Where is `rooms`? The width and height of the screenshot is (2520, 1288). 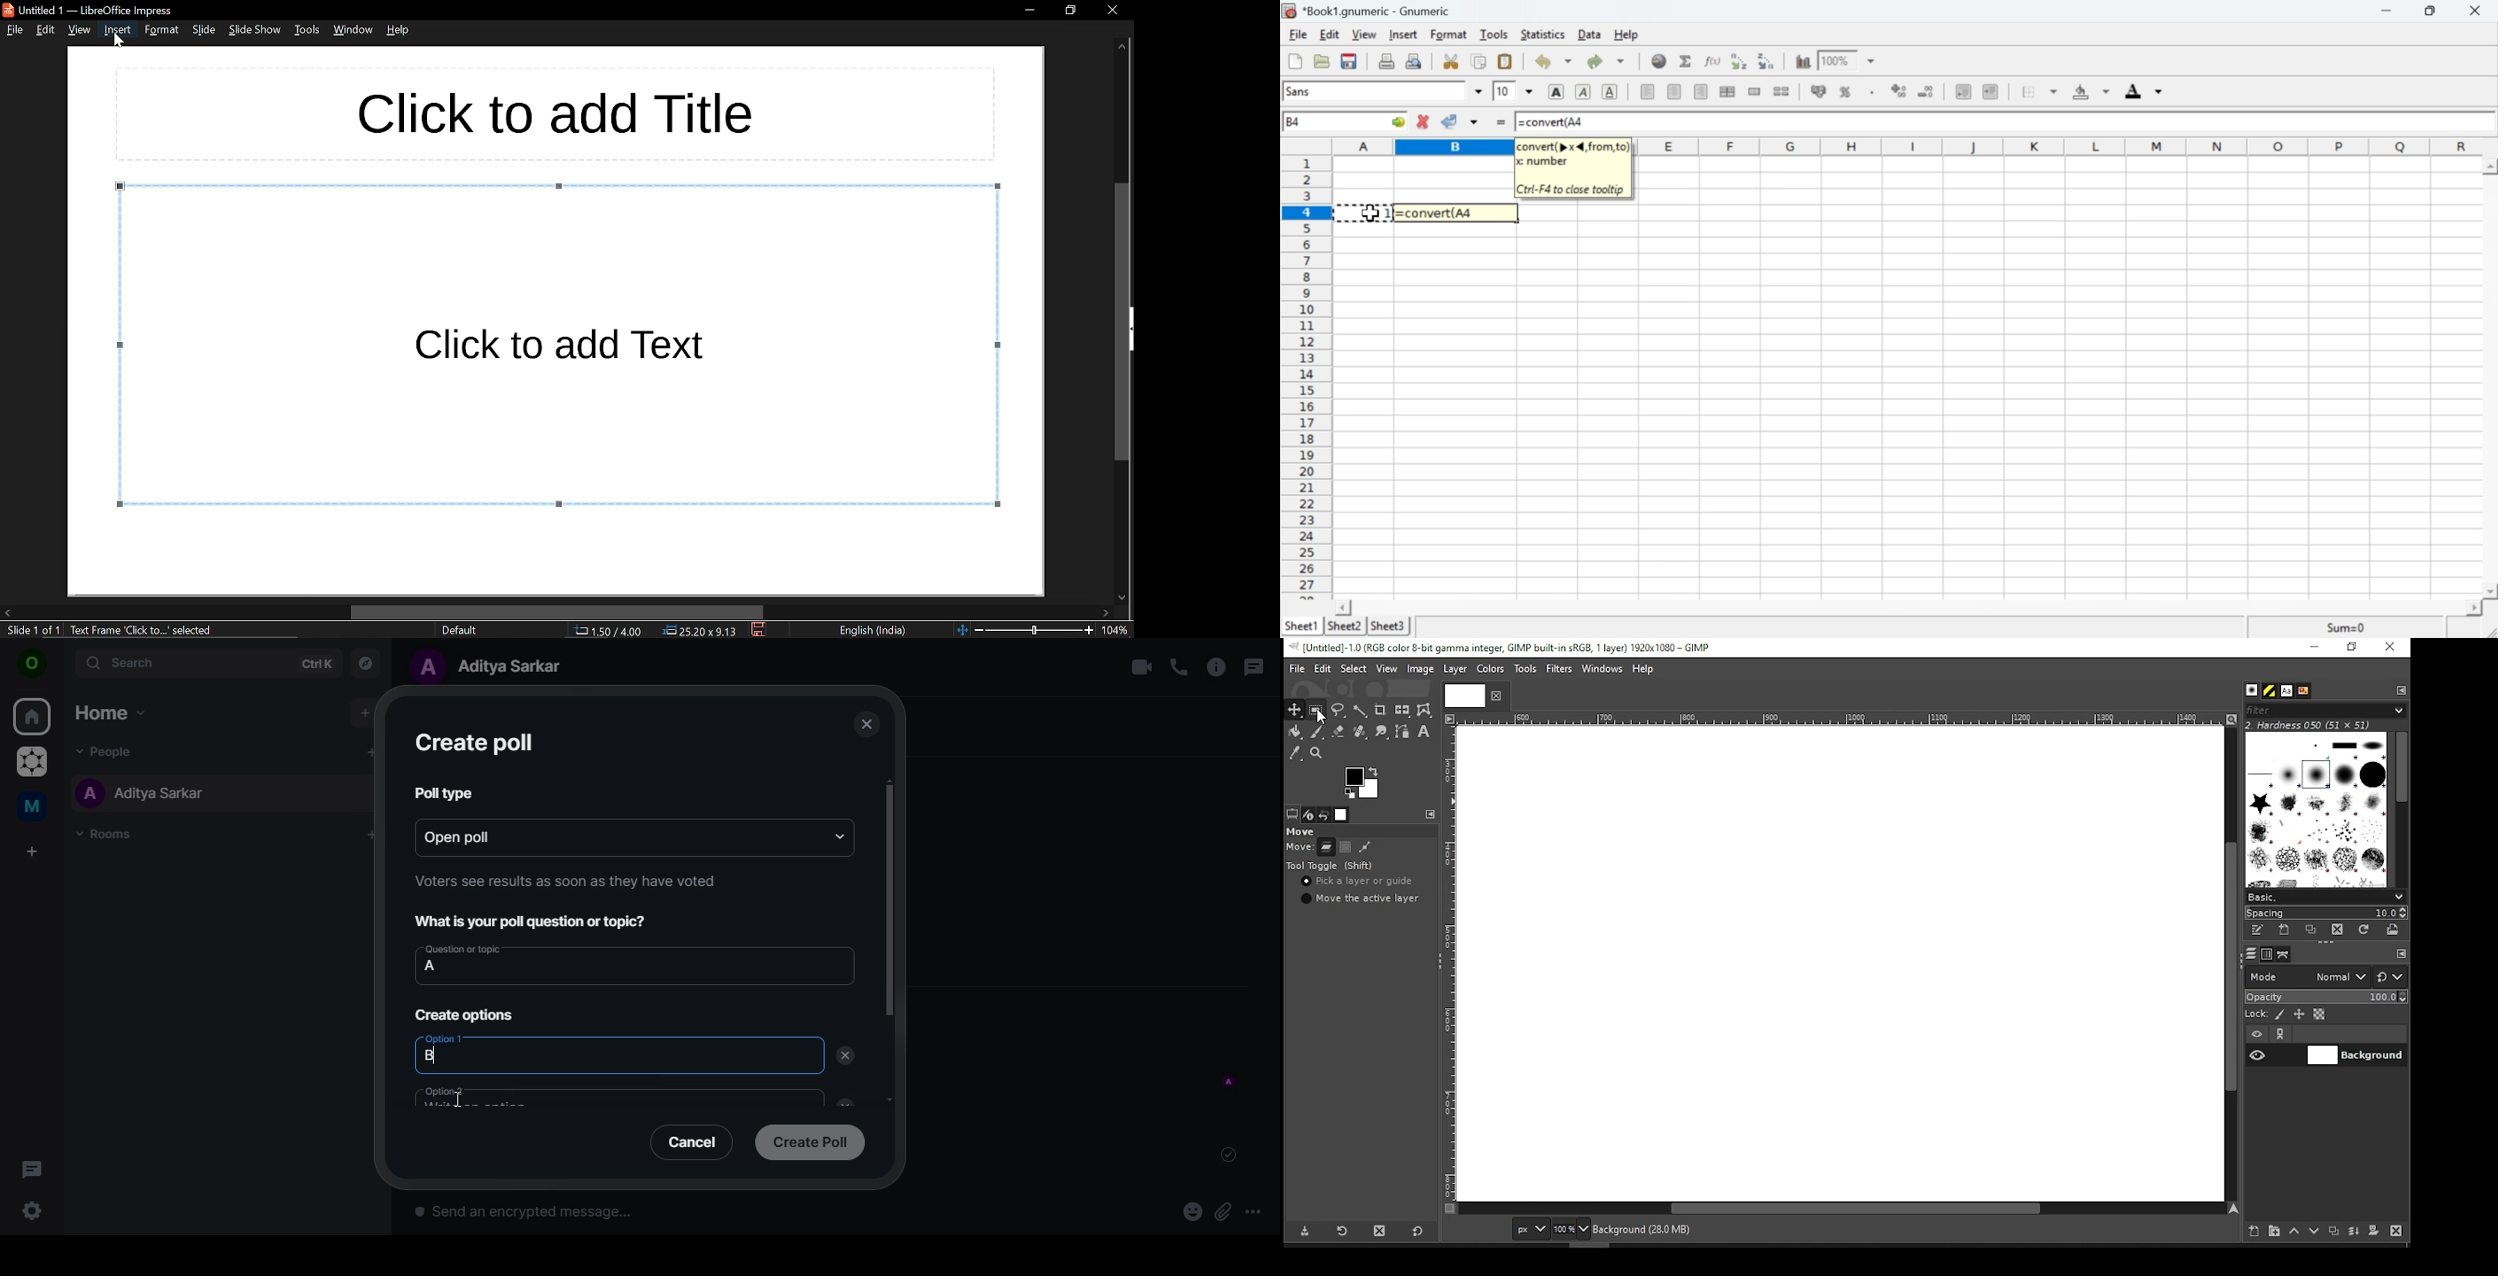 rooms is located at coordinates (110, 835).